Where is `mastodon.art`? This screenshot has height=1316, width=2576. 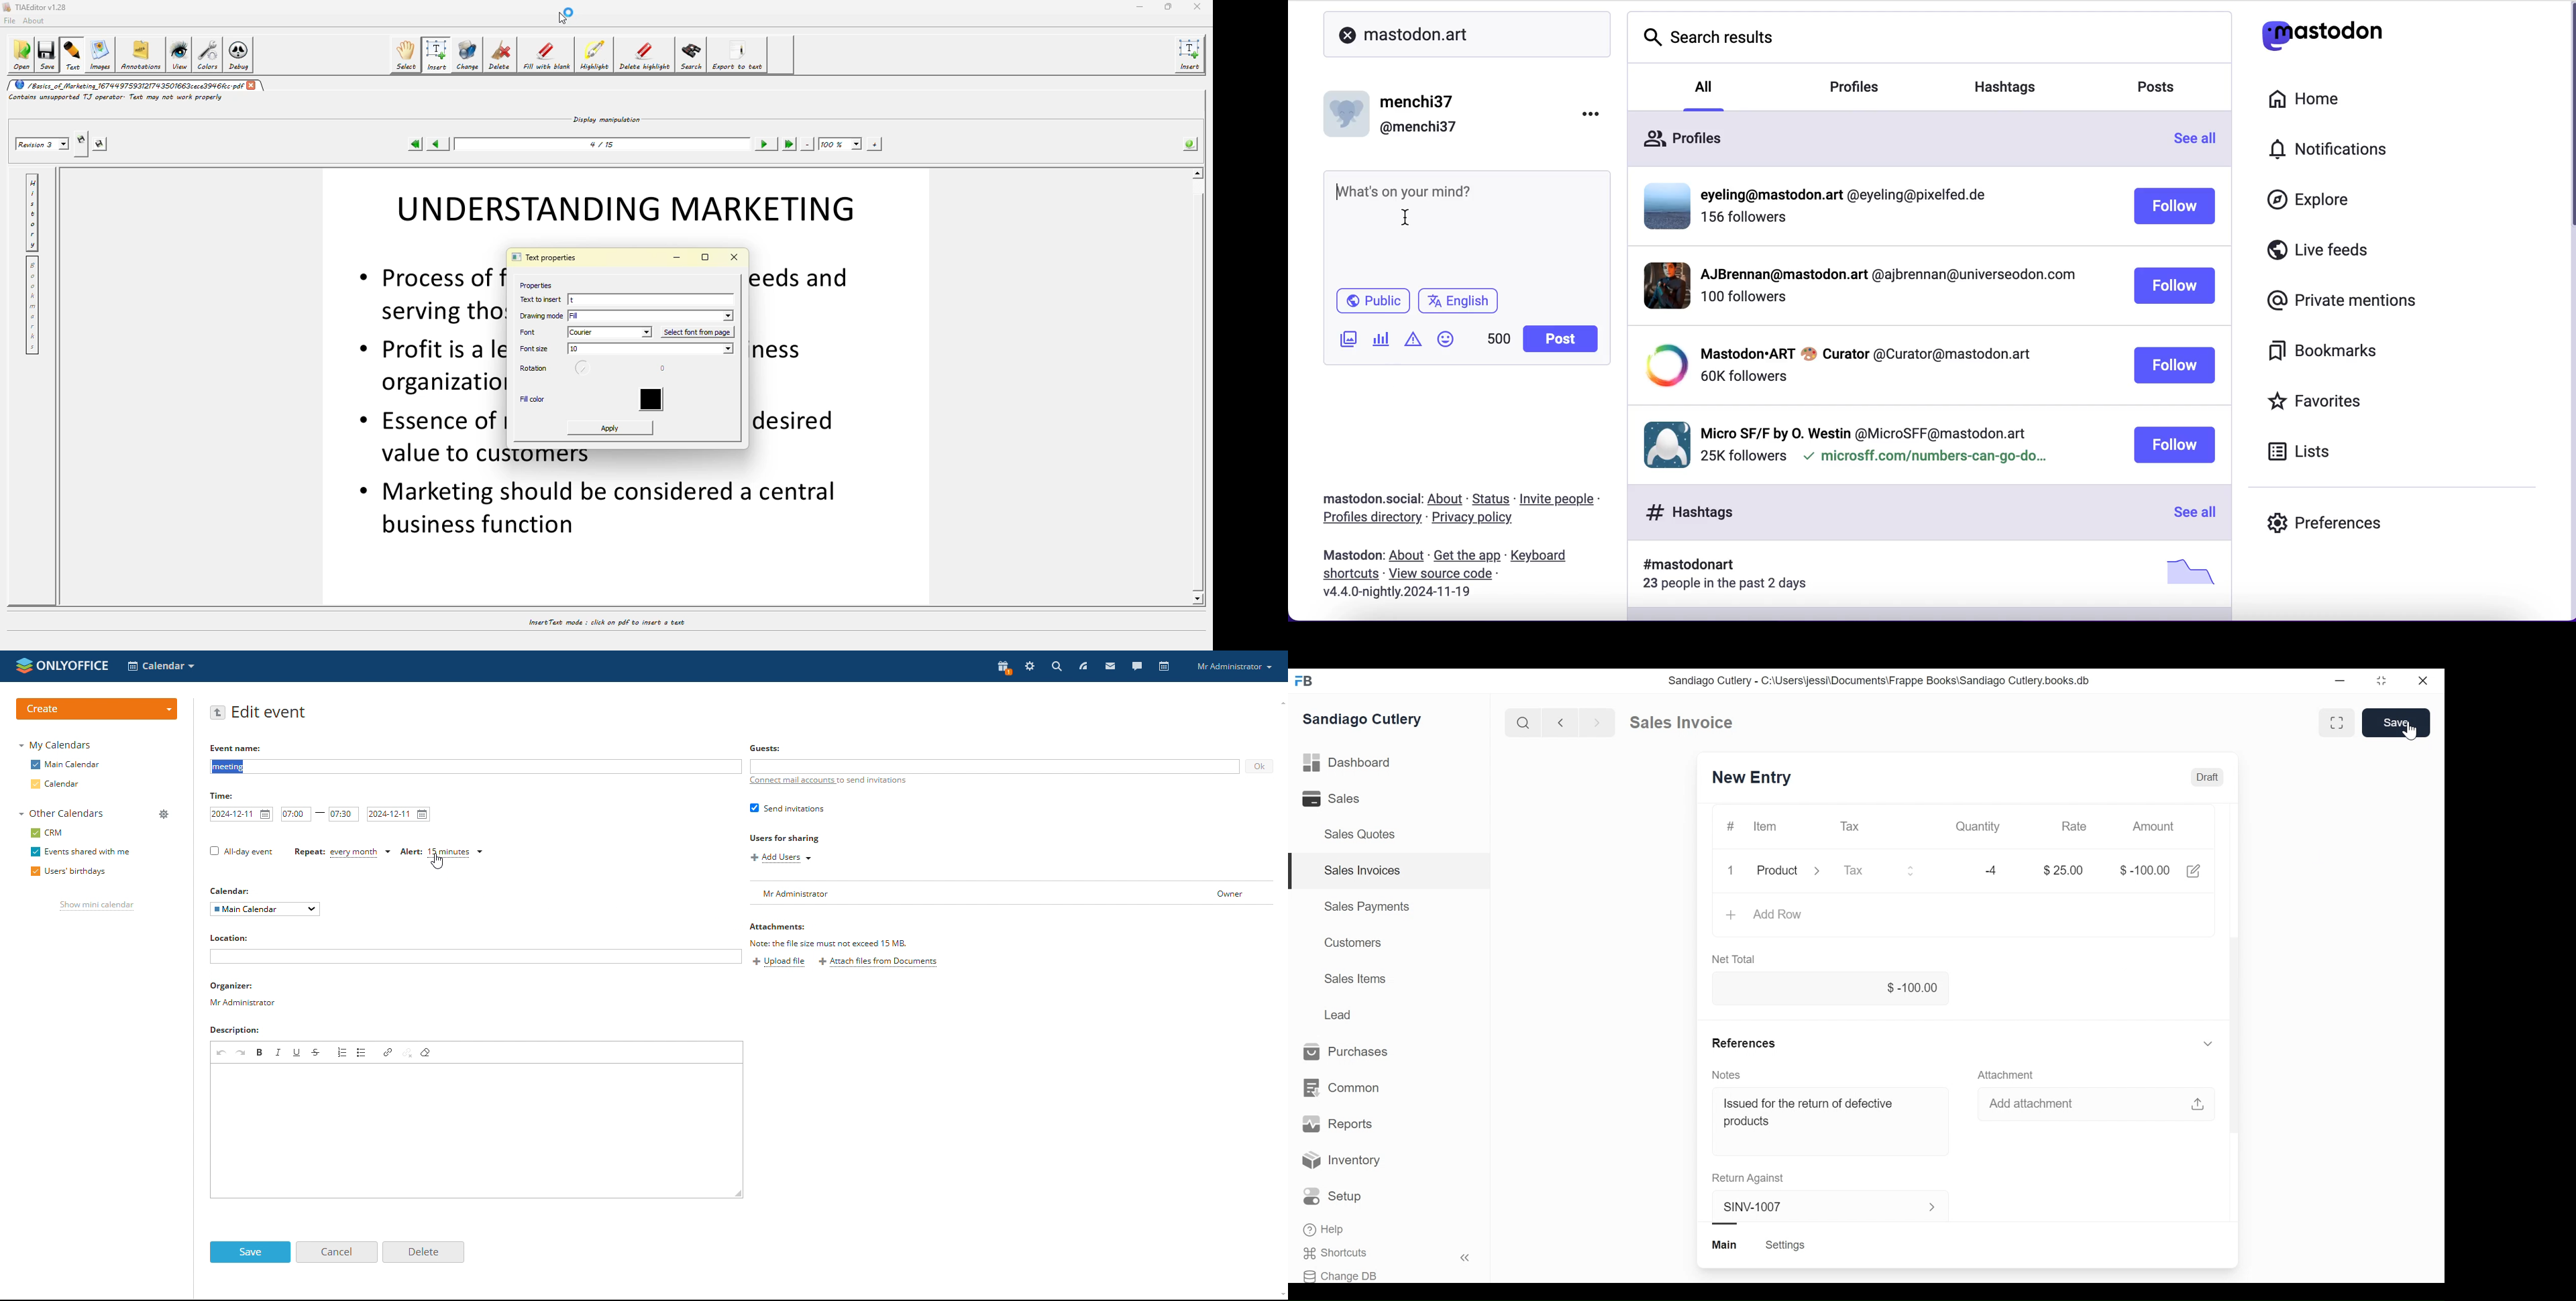
mastodon.art is located at coordinates (1469, 34).